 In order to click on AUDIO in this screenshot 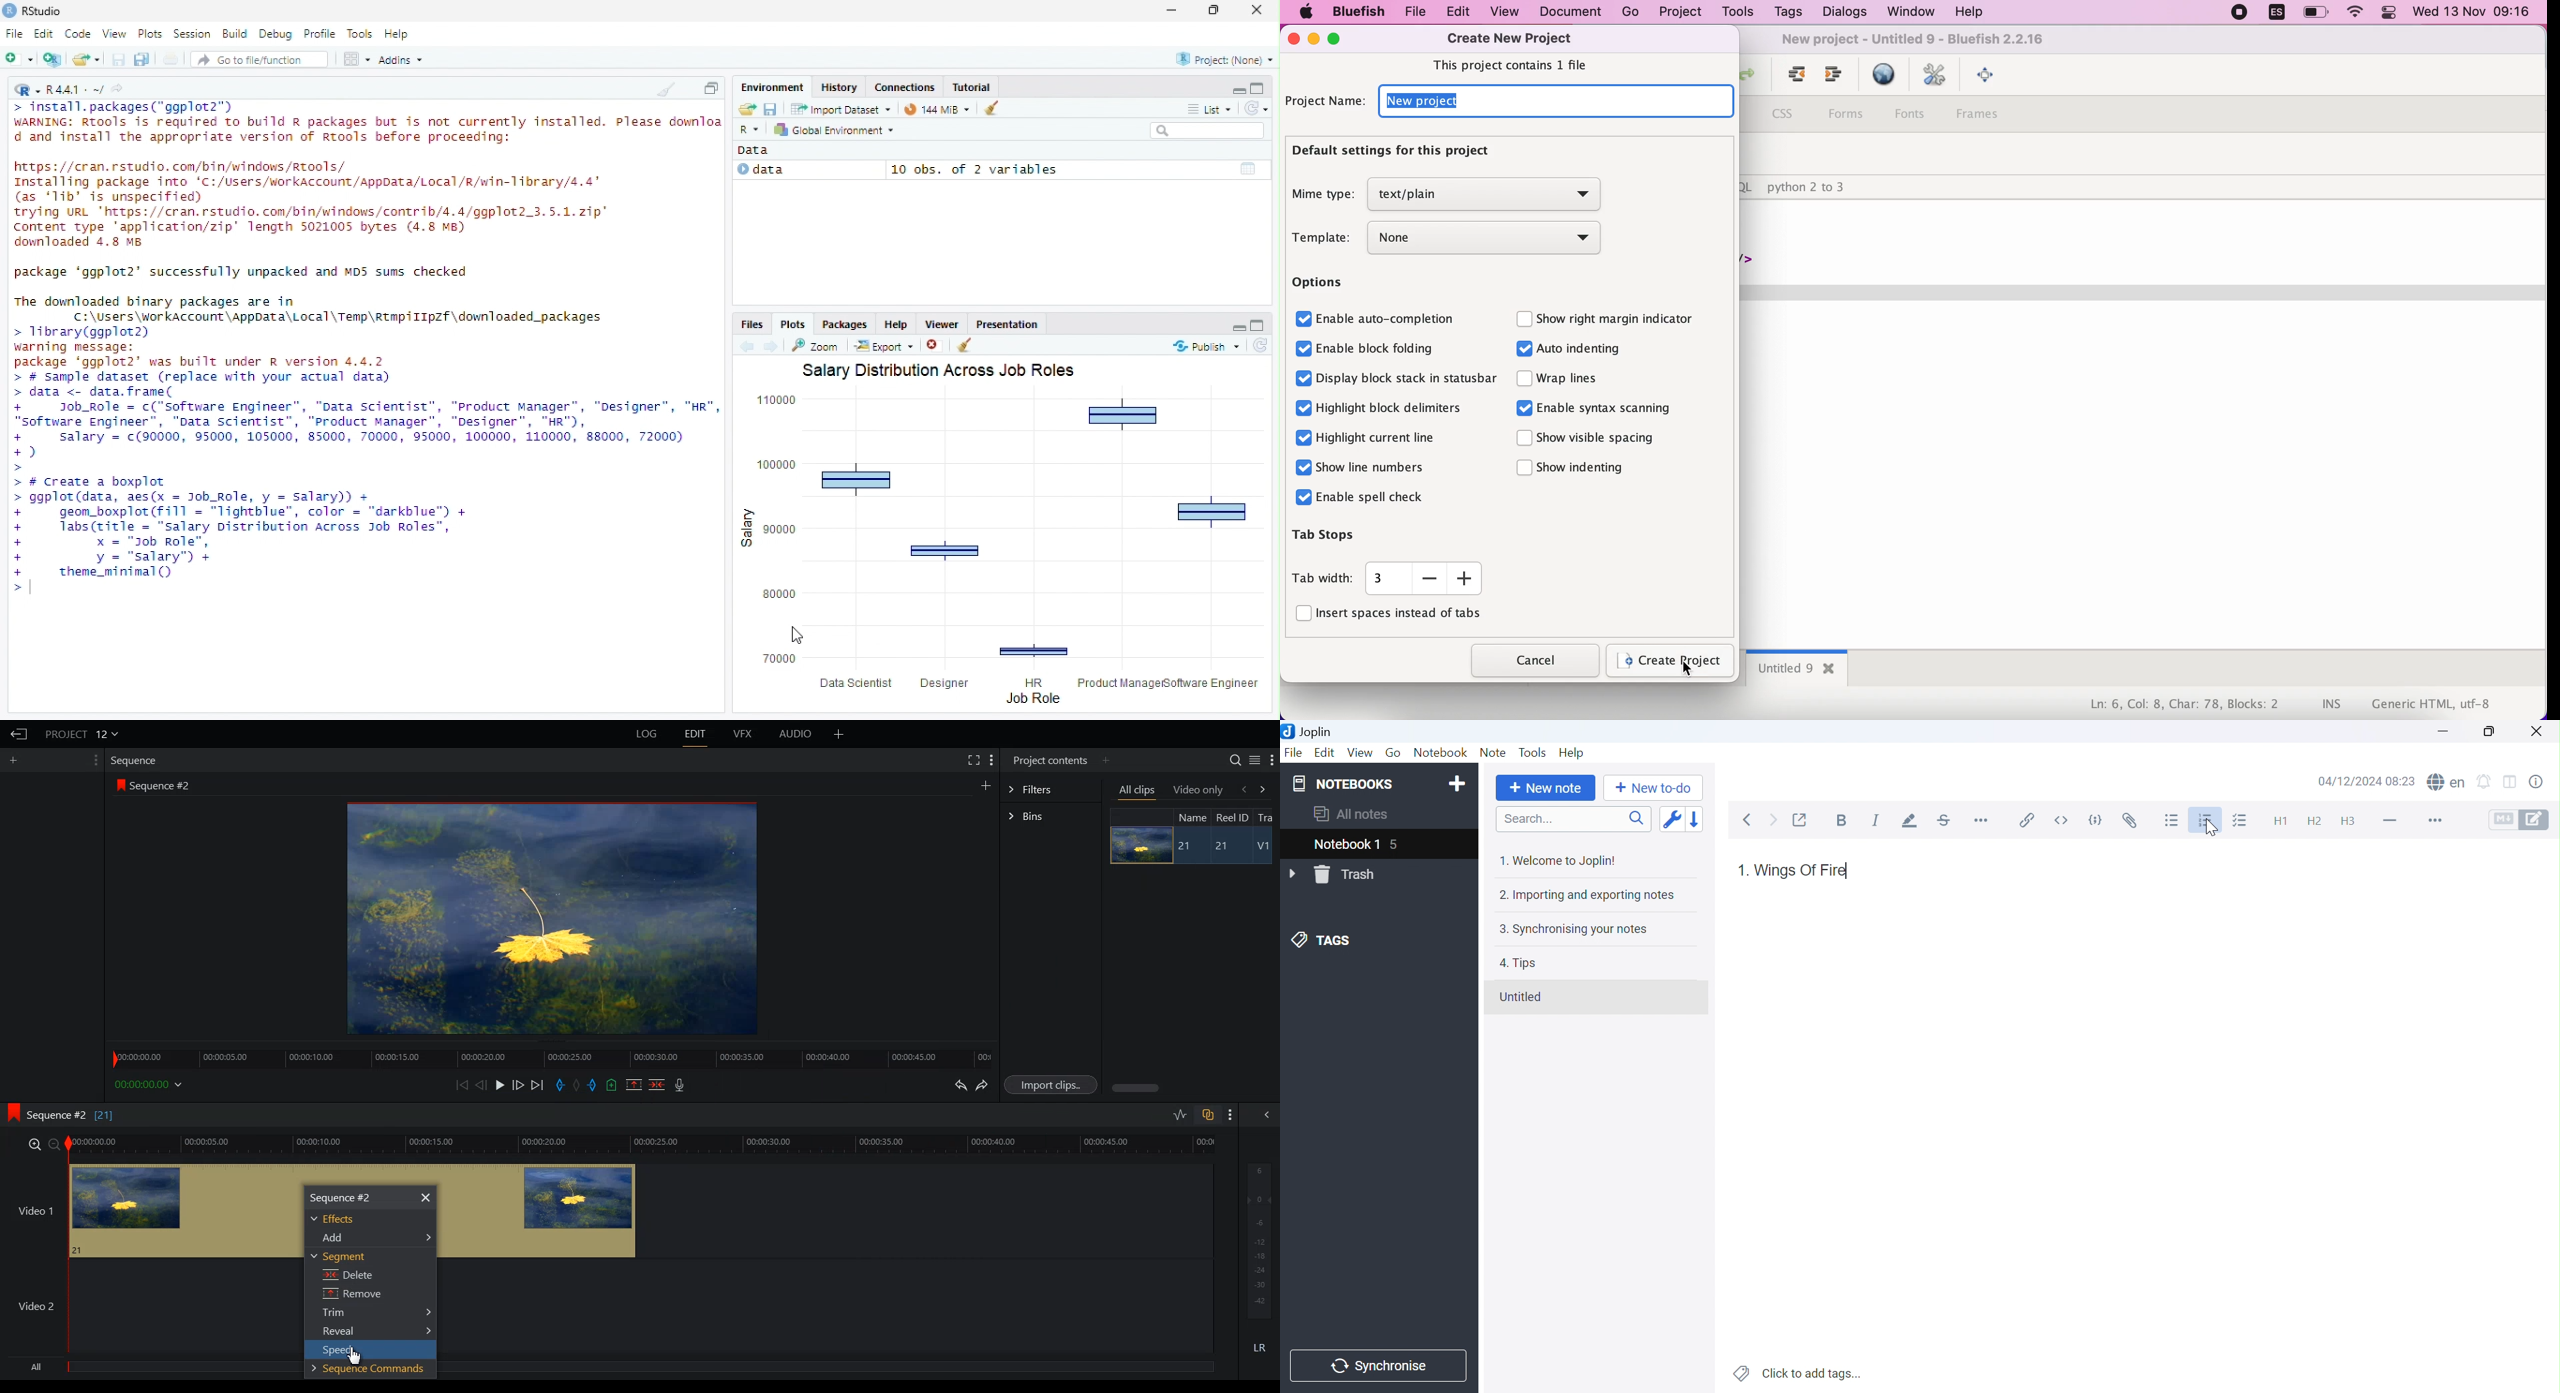, I will do `click(797, 734)`.